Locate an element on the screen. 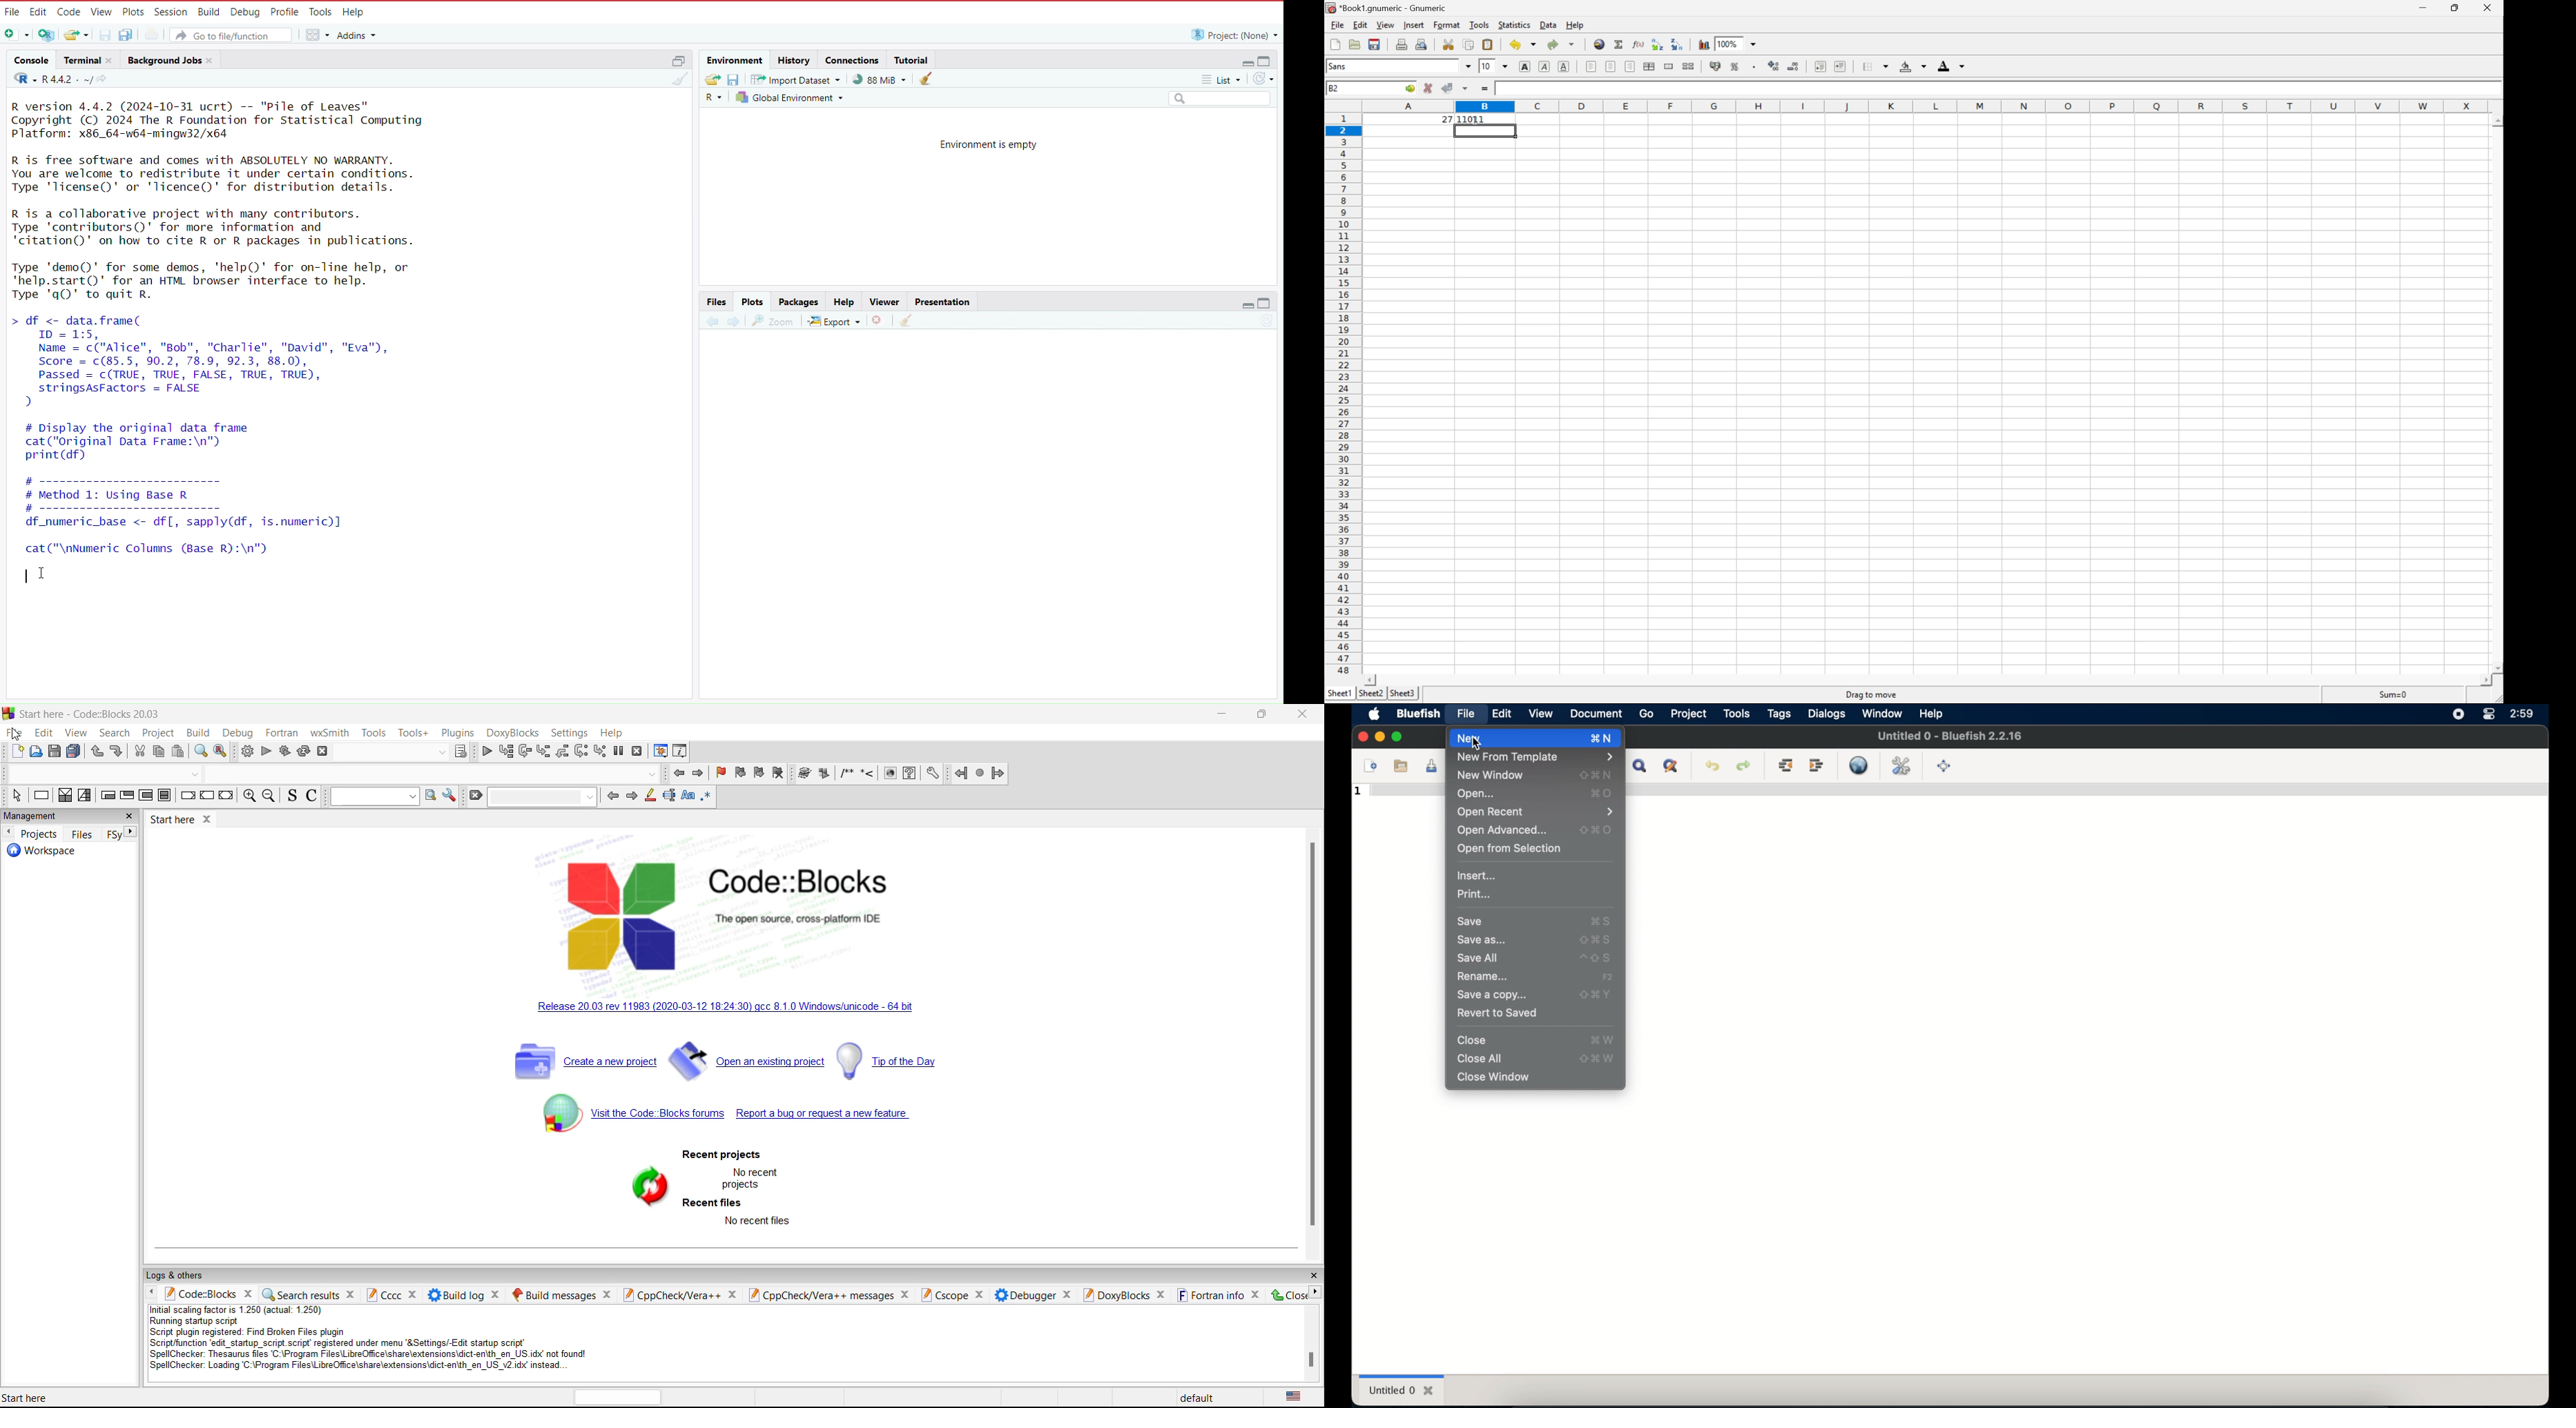  icon is located at coordinates (805, 774).